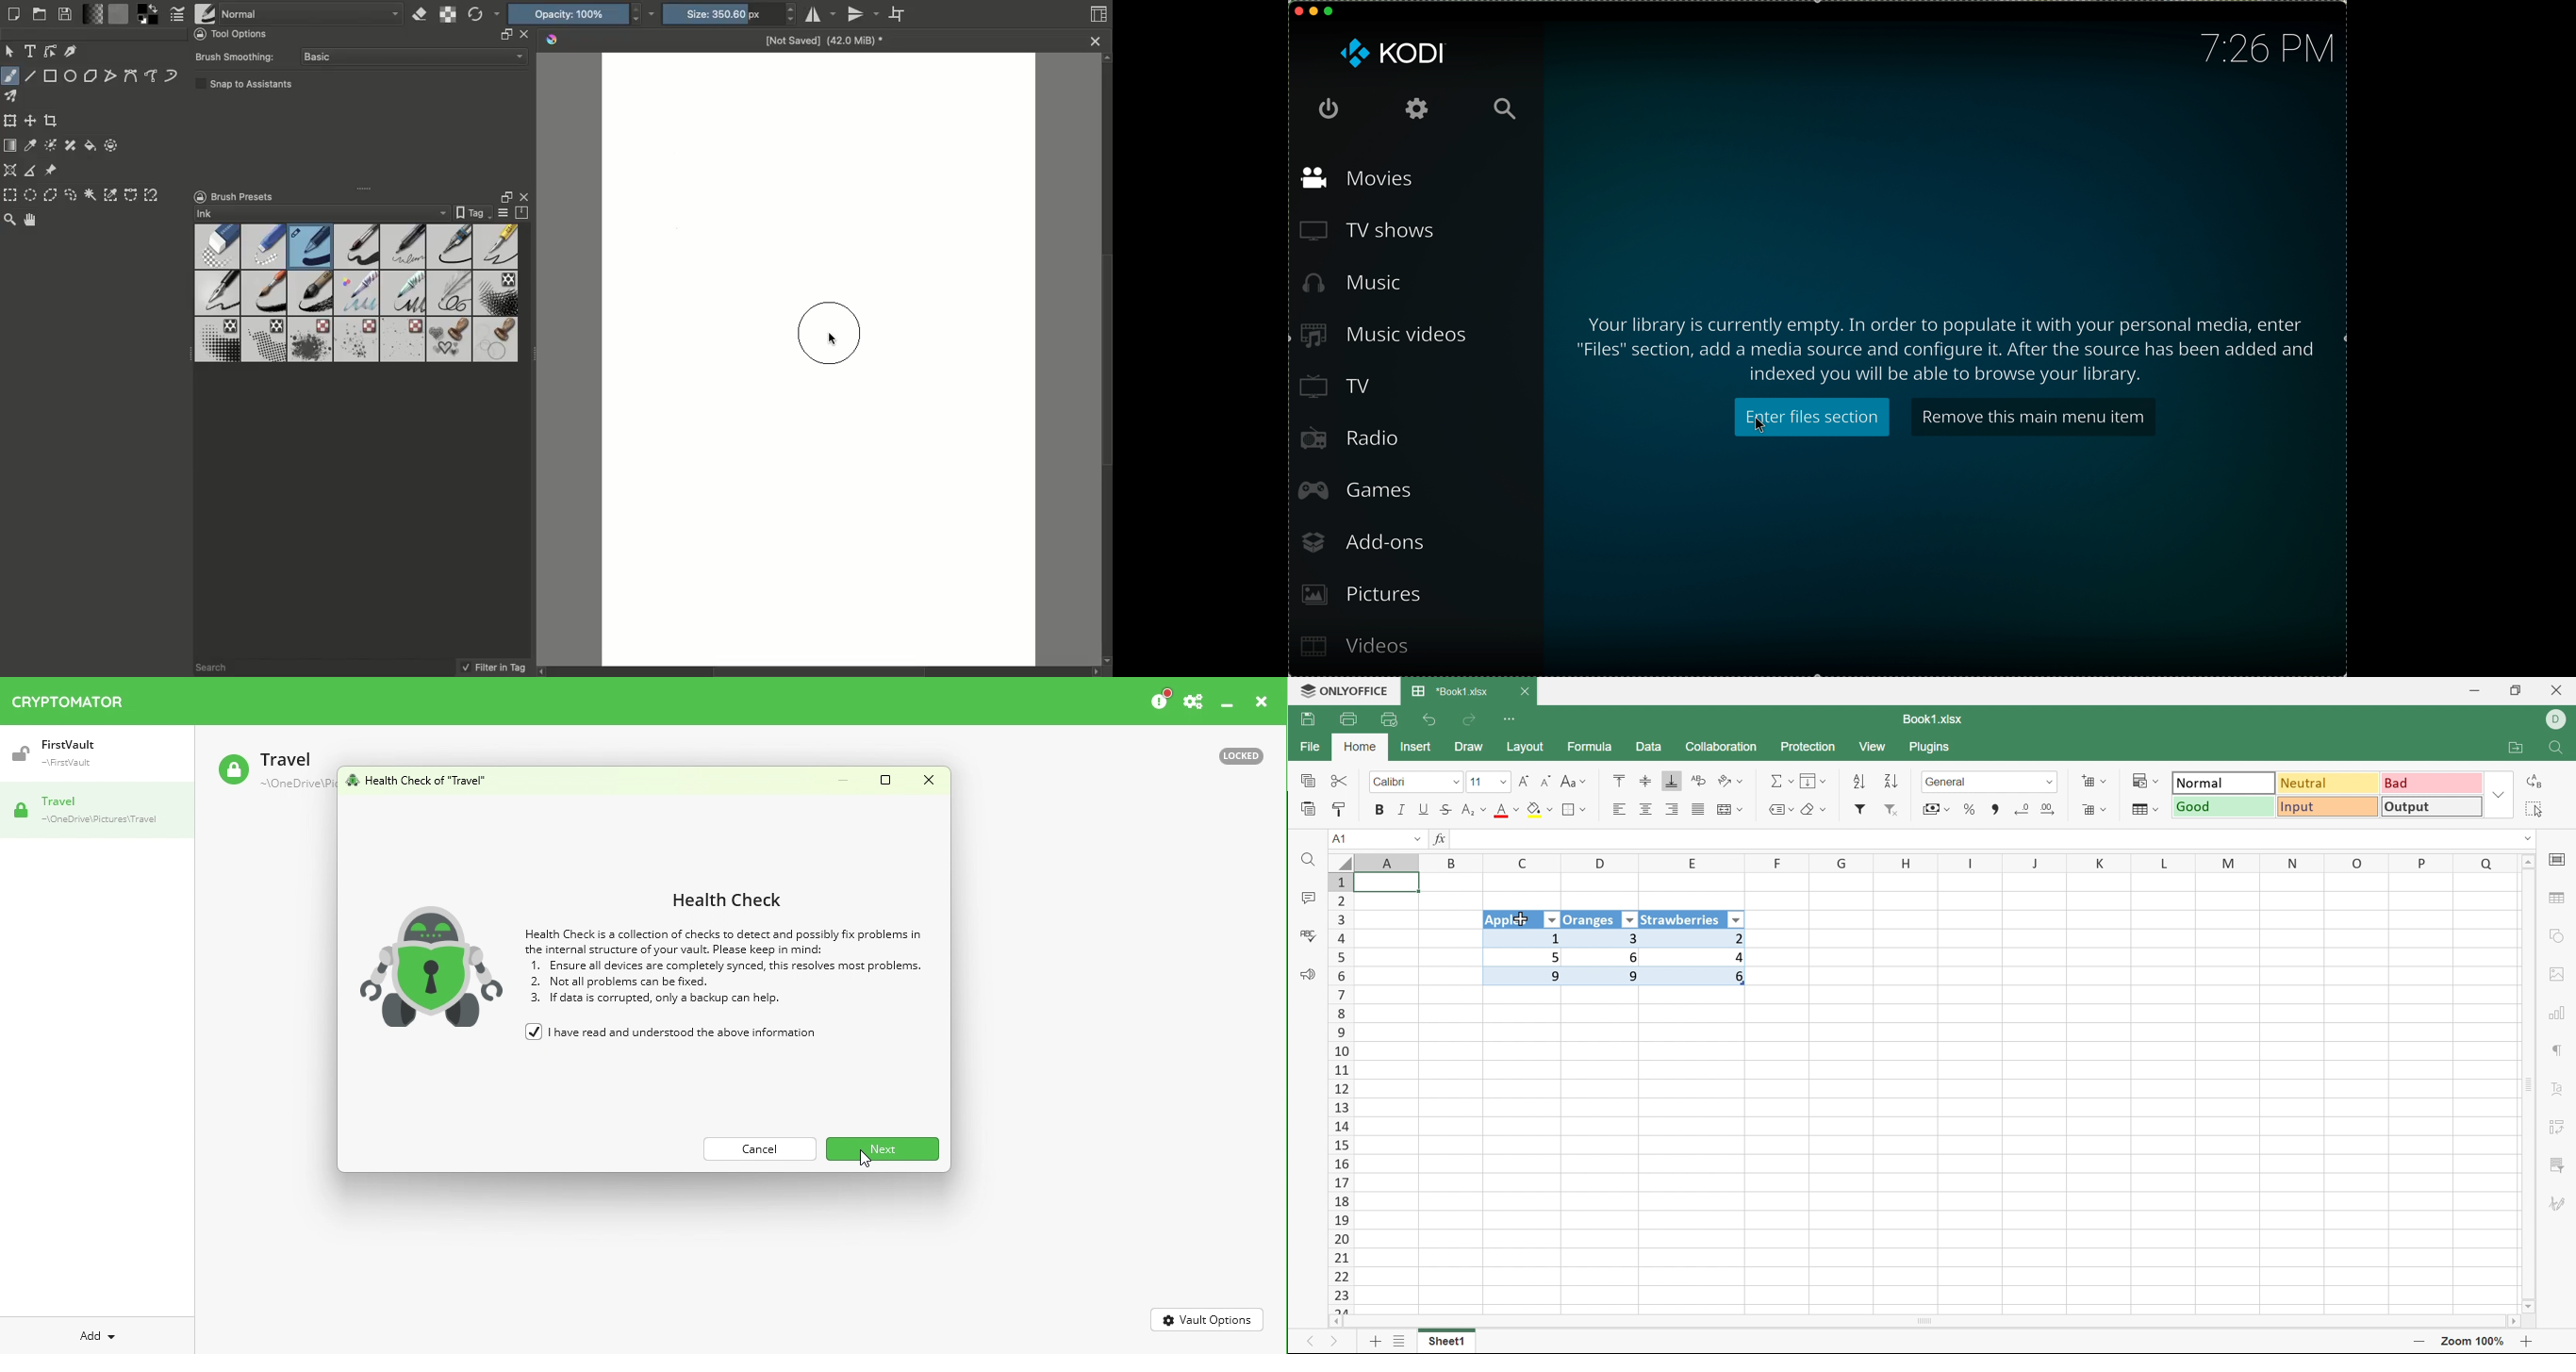 The width and height of the screenshot is (2576, 1372). I want to click on Freeform selection tool, so click(71, 196).